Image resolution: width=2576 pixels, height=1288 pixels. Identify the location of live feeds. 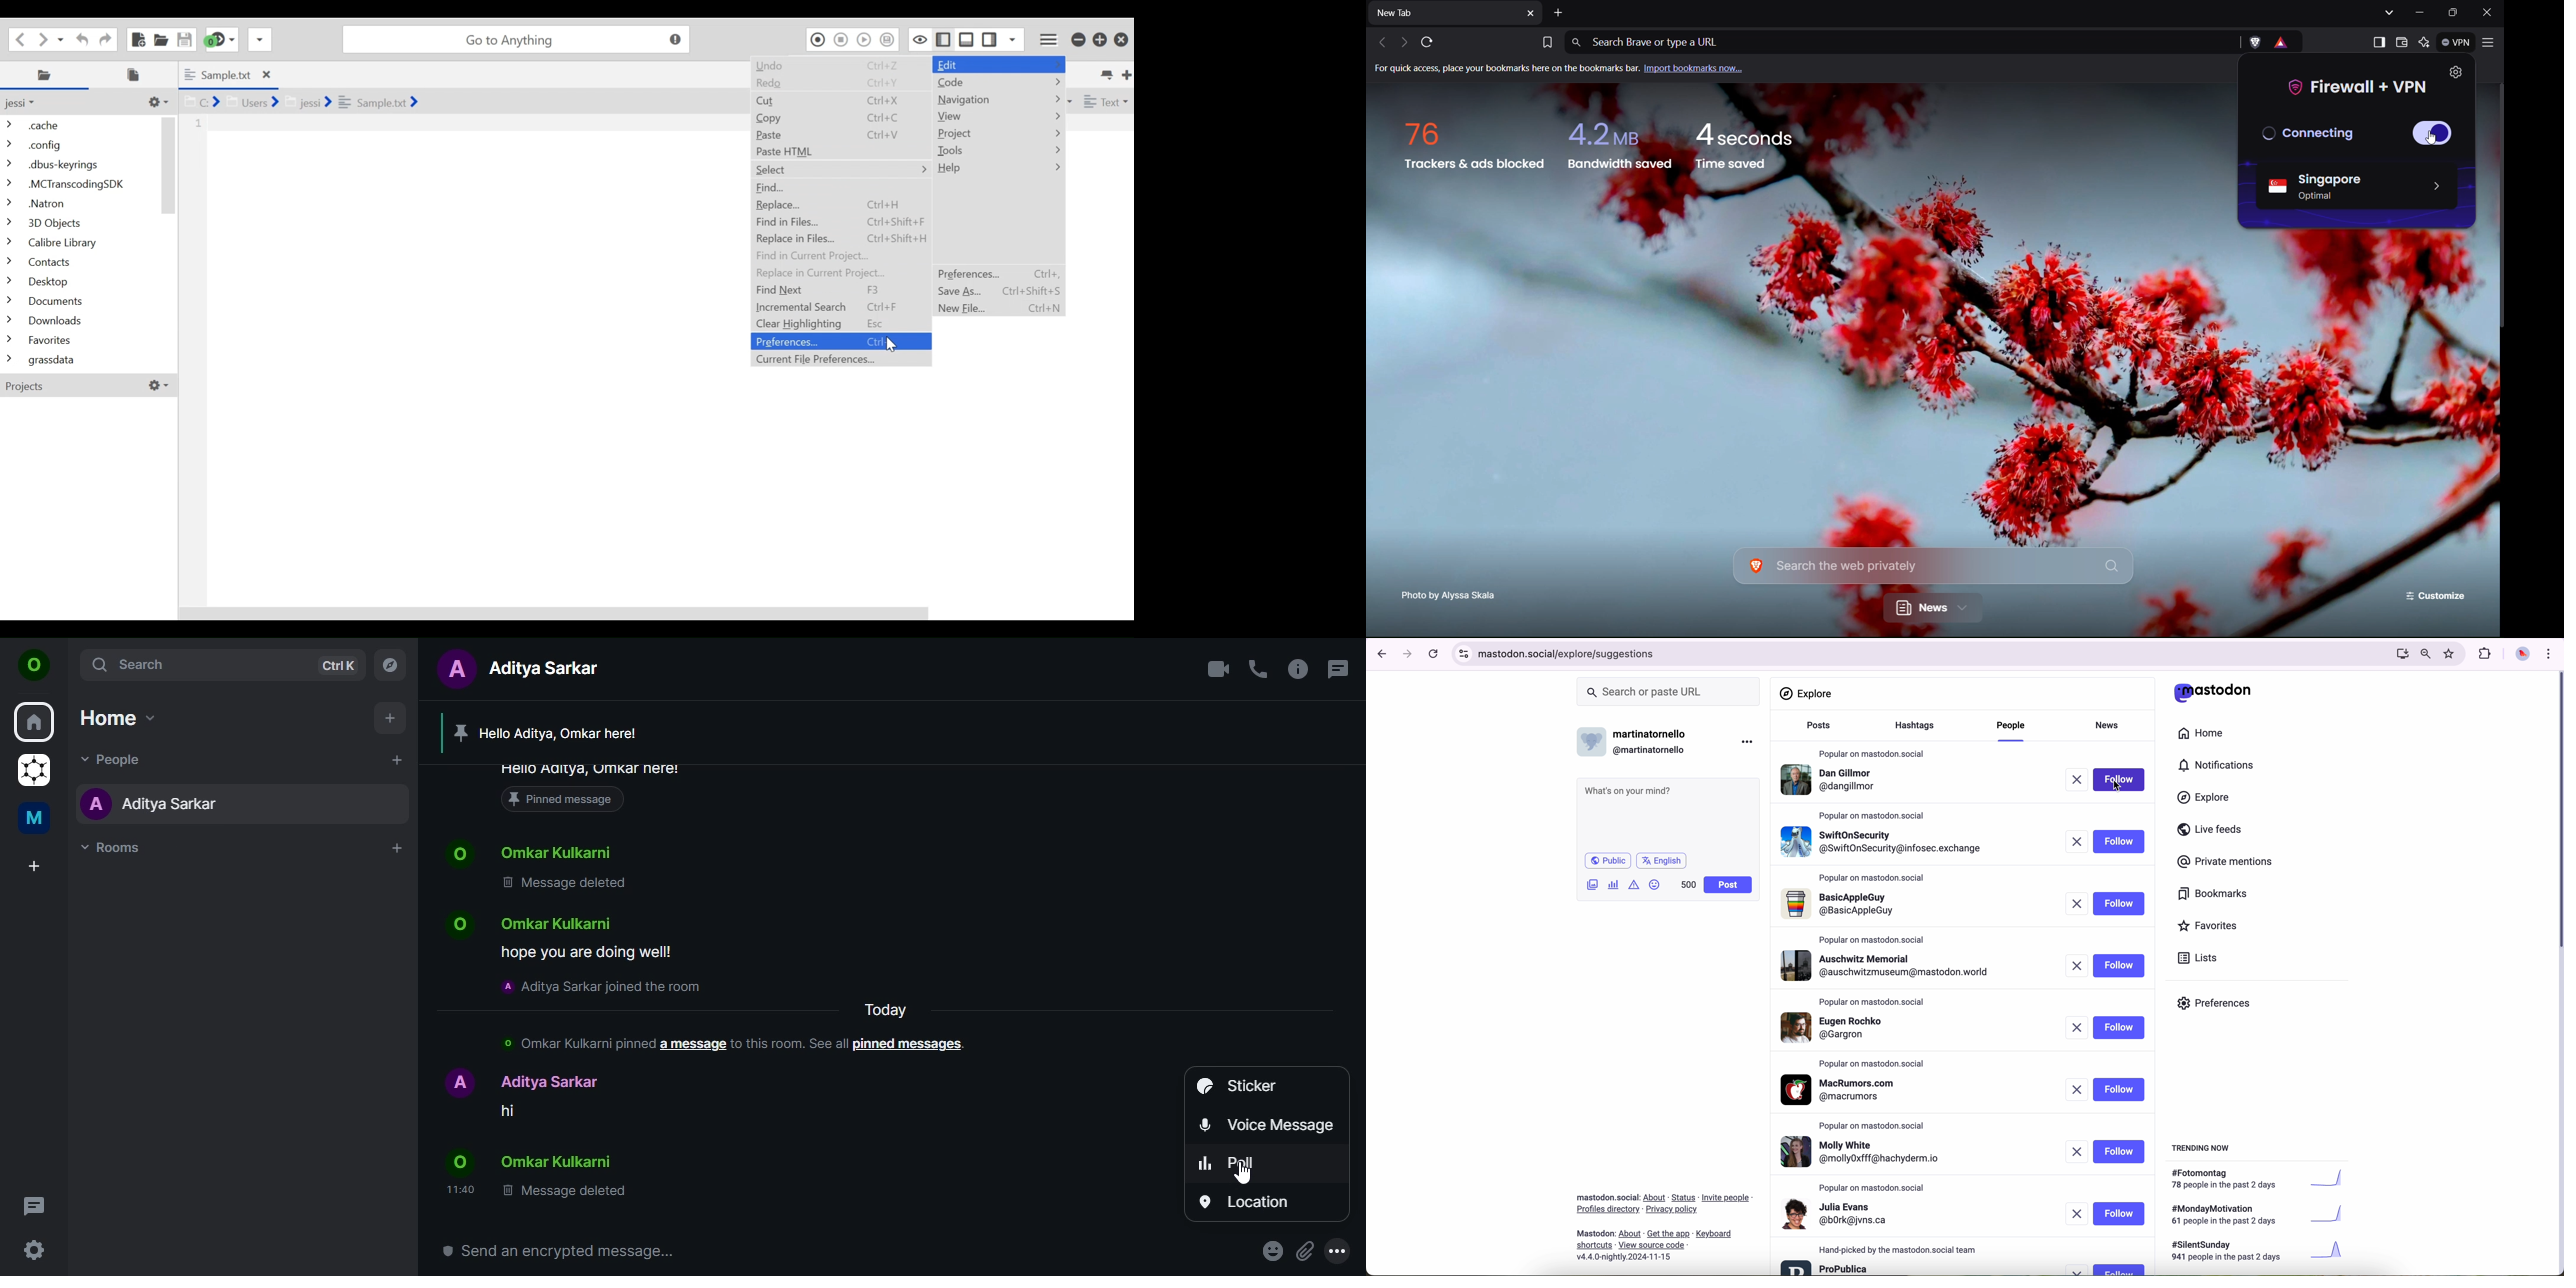
(2213, 832).